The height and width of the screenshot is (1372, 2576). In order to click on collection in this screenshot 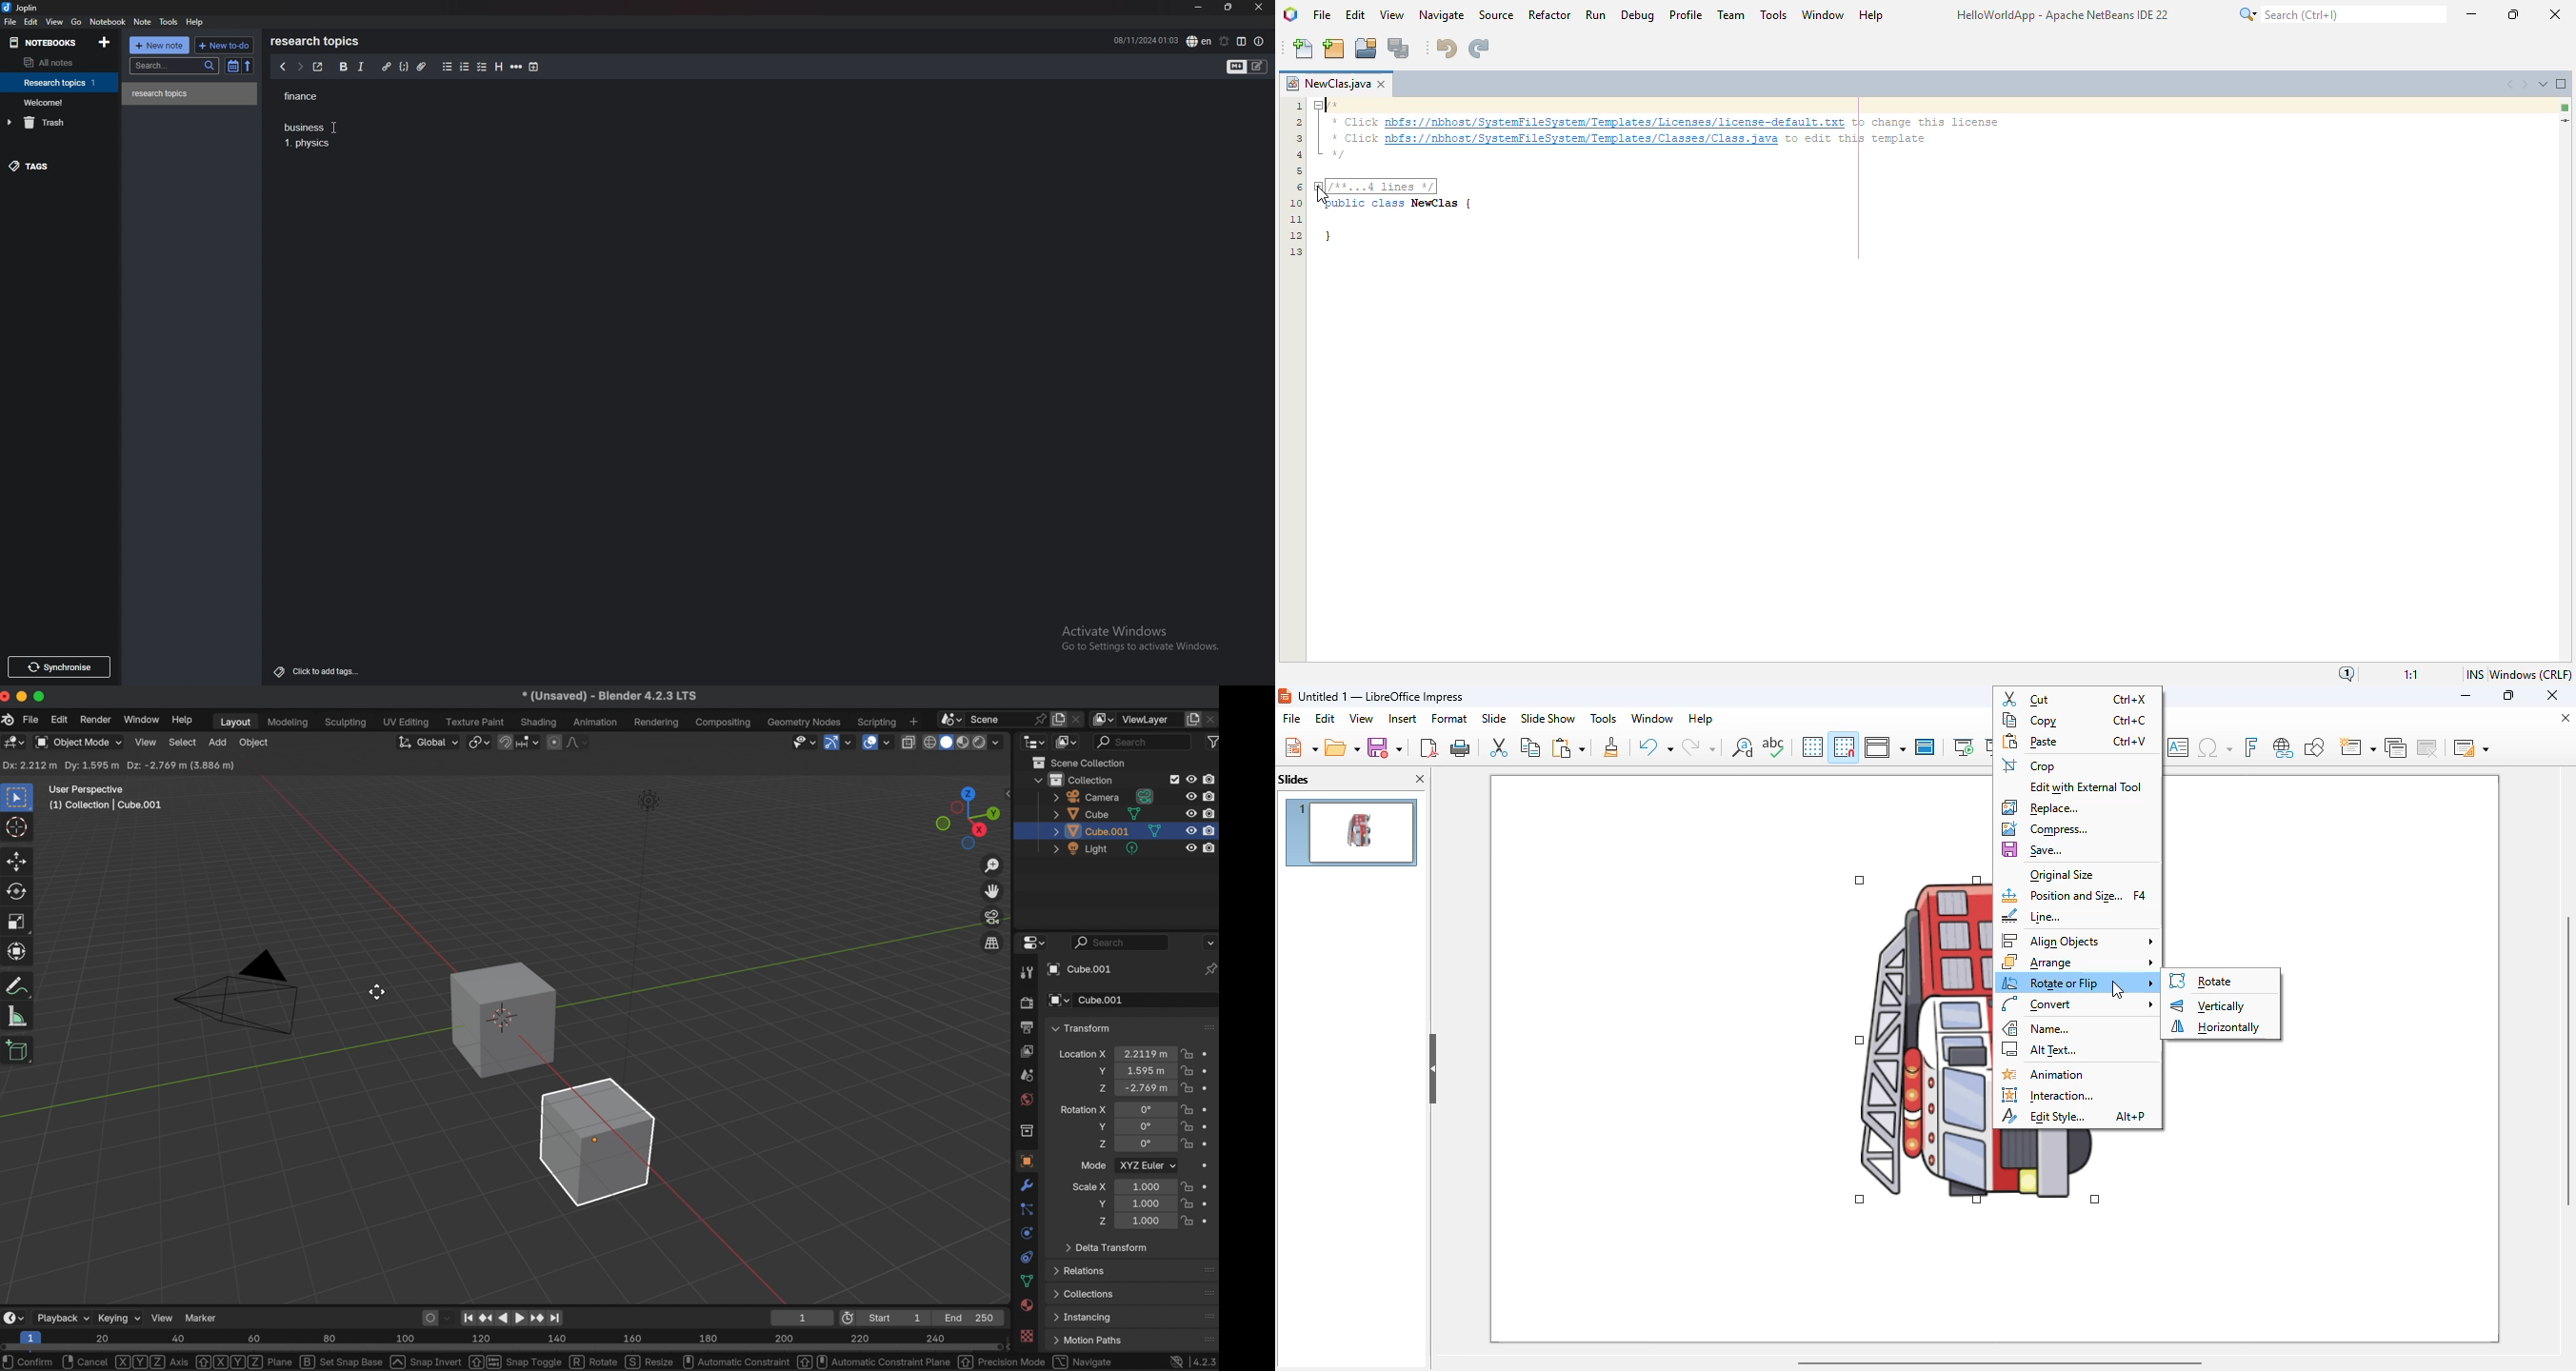, I will do `click(1026, 1130)`.